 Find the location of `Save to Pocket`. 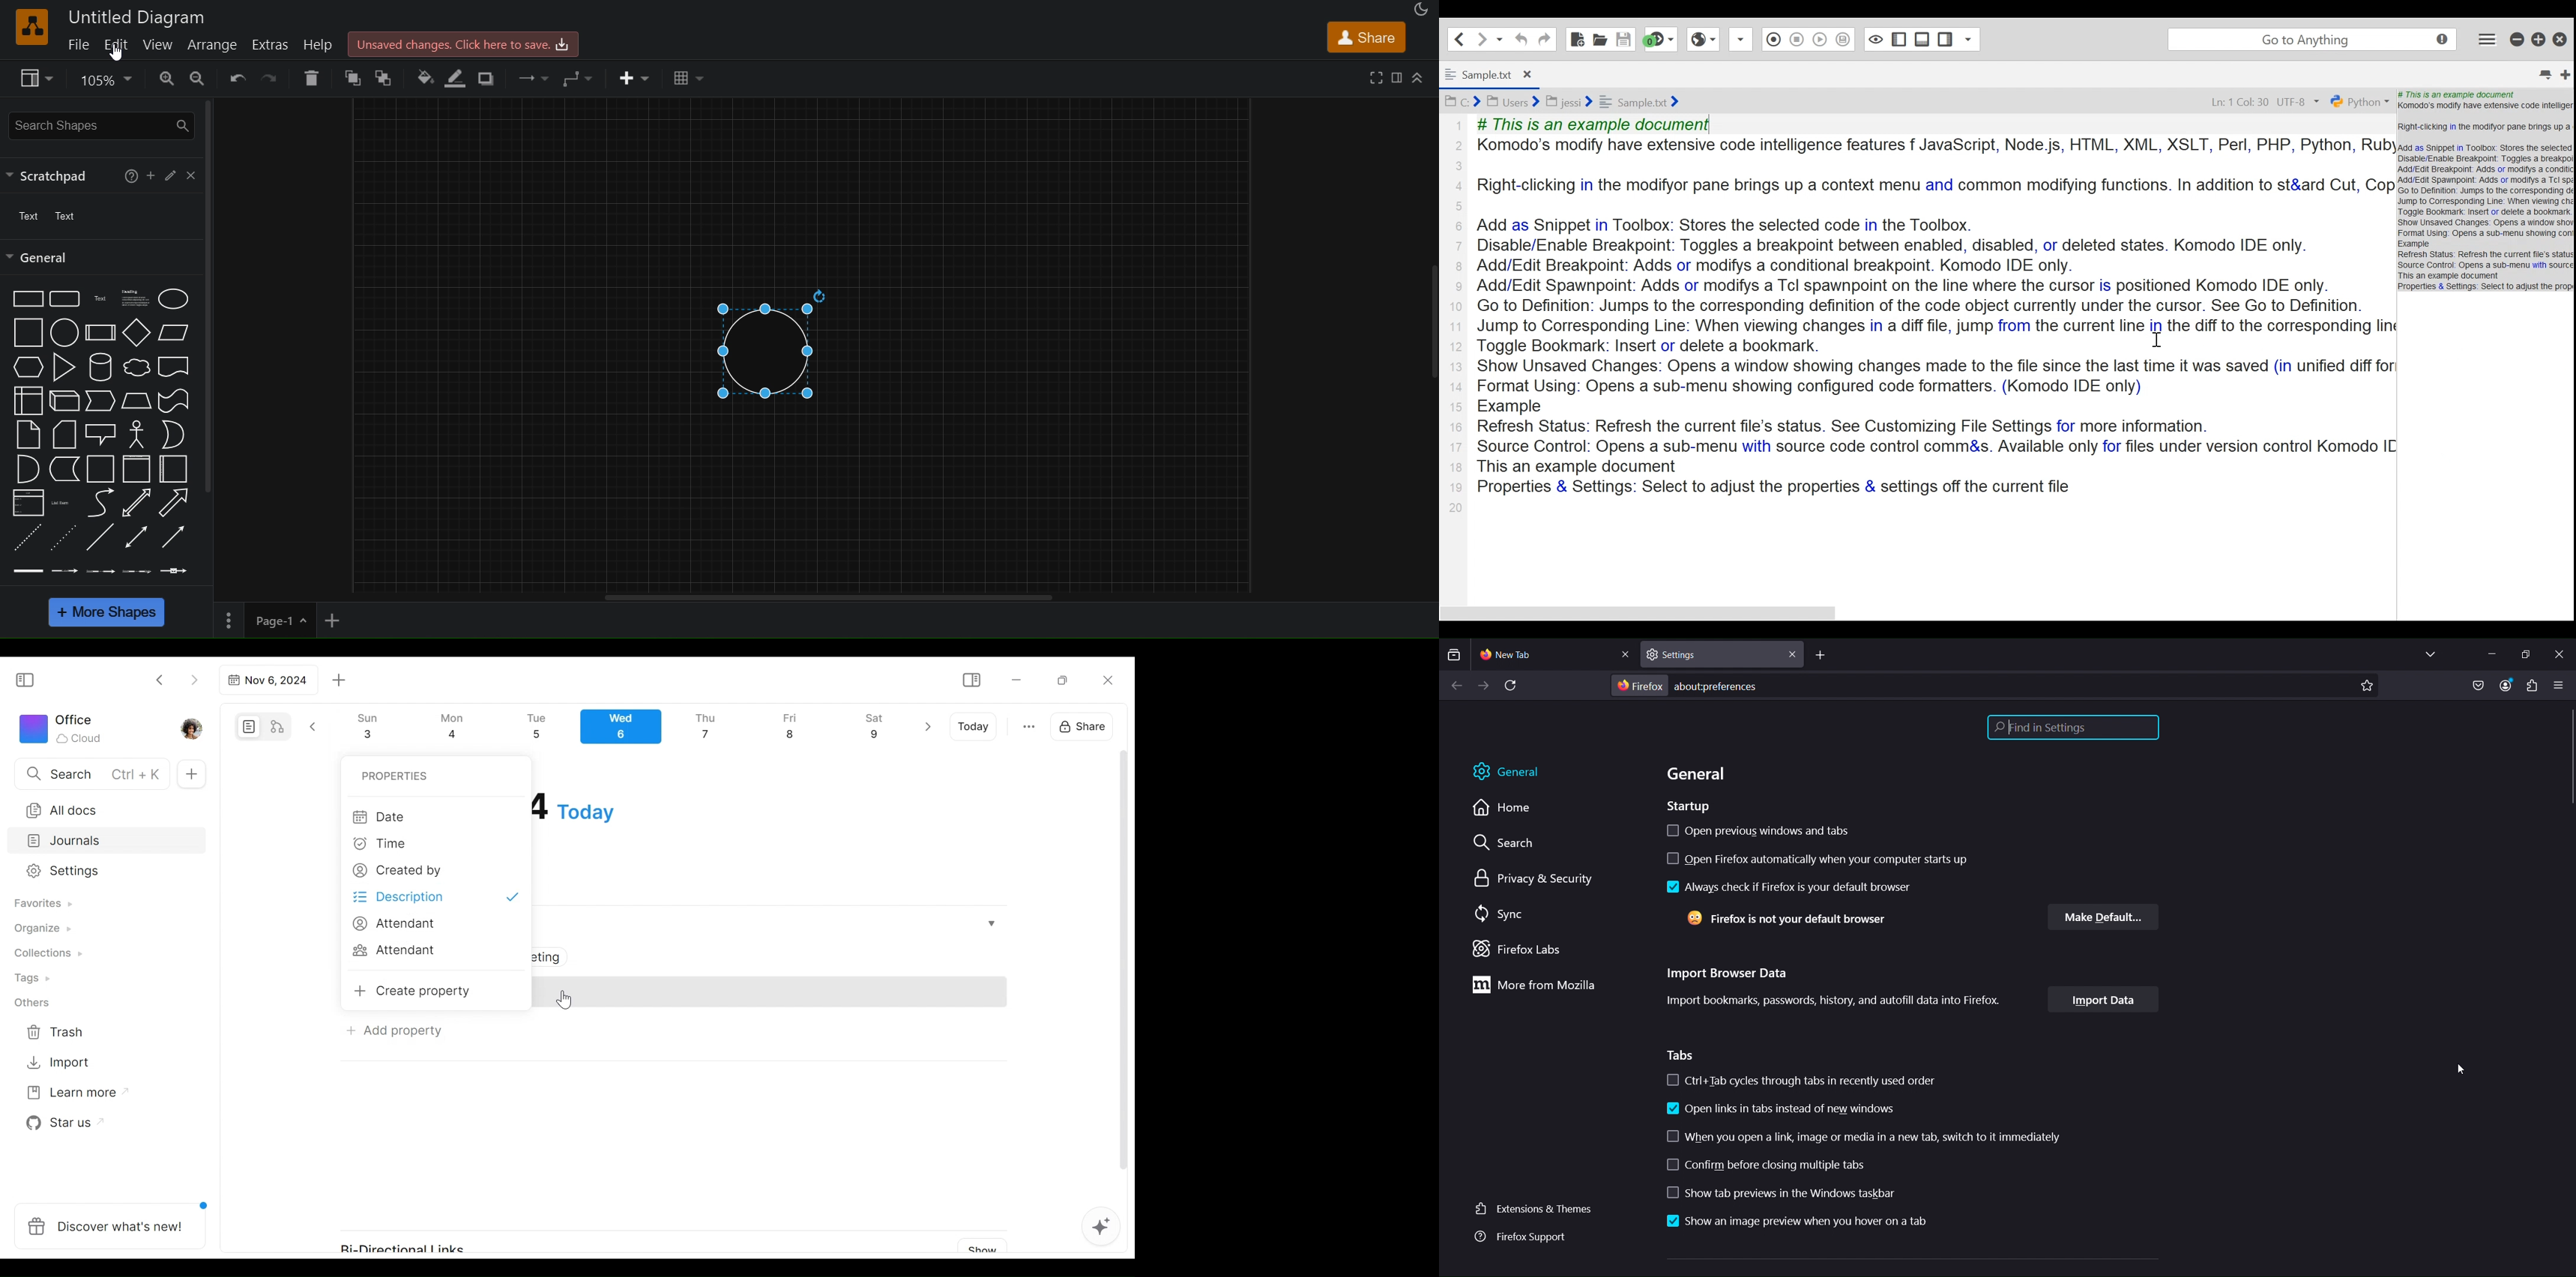

Save to Pocket is located at coordinates (2479, 683).